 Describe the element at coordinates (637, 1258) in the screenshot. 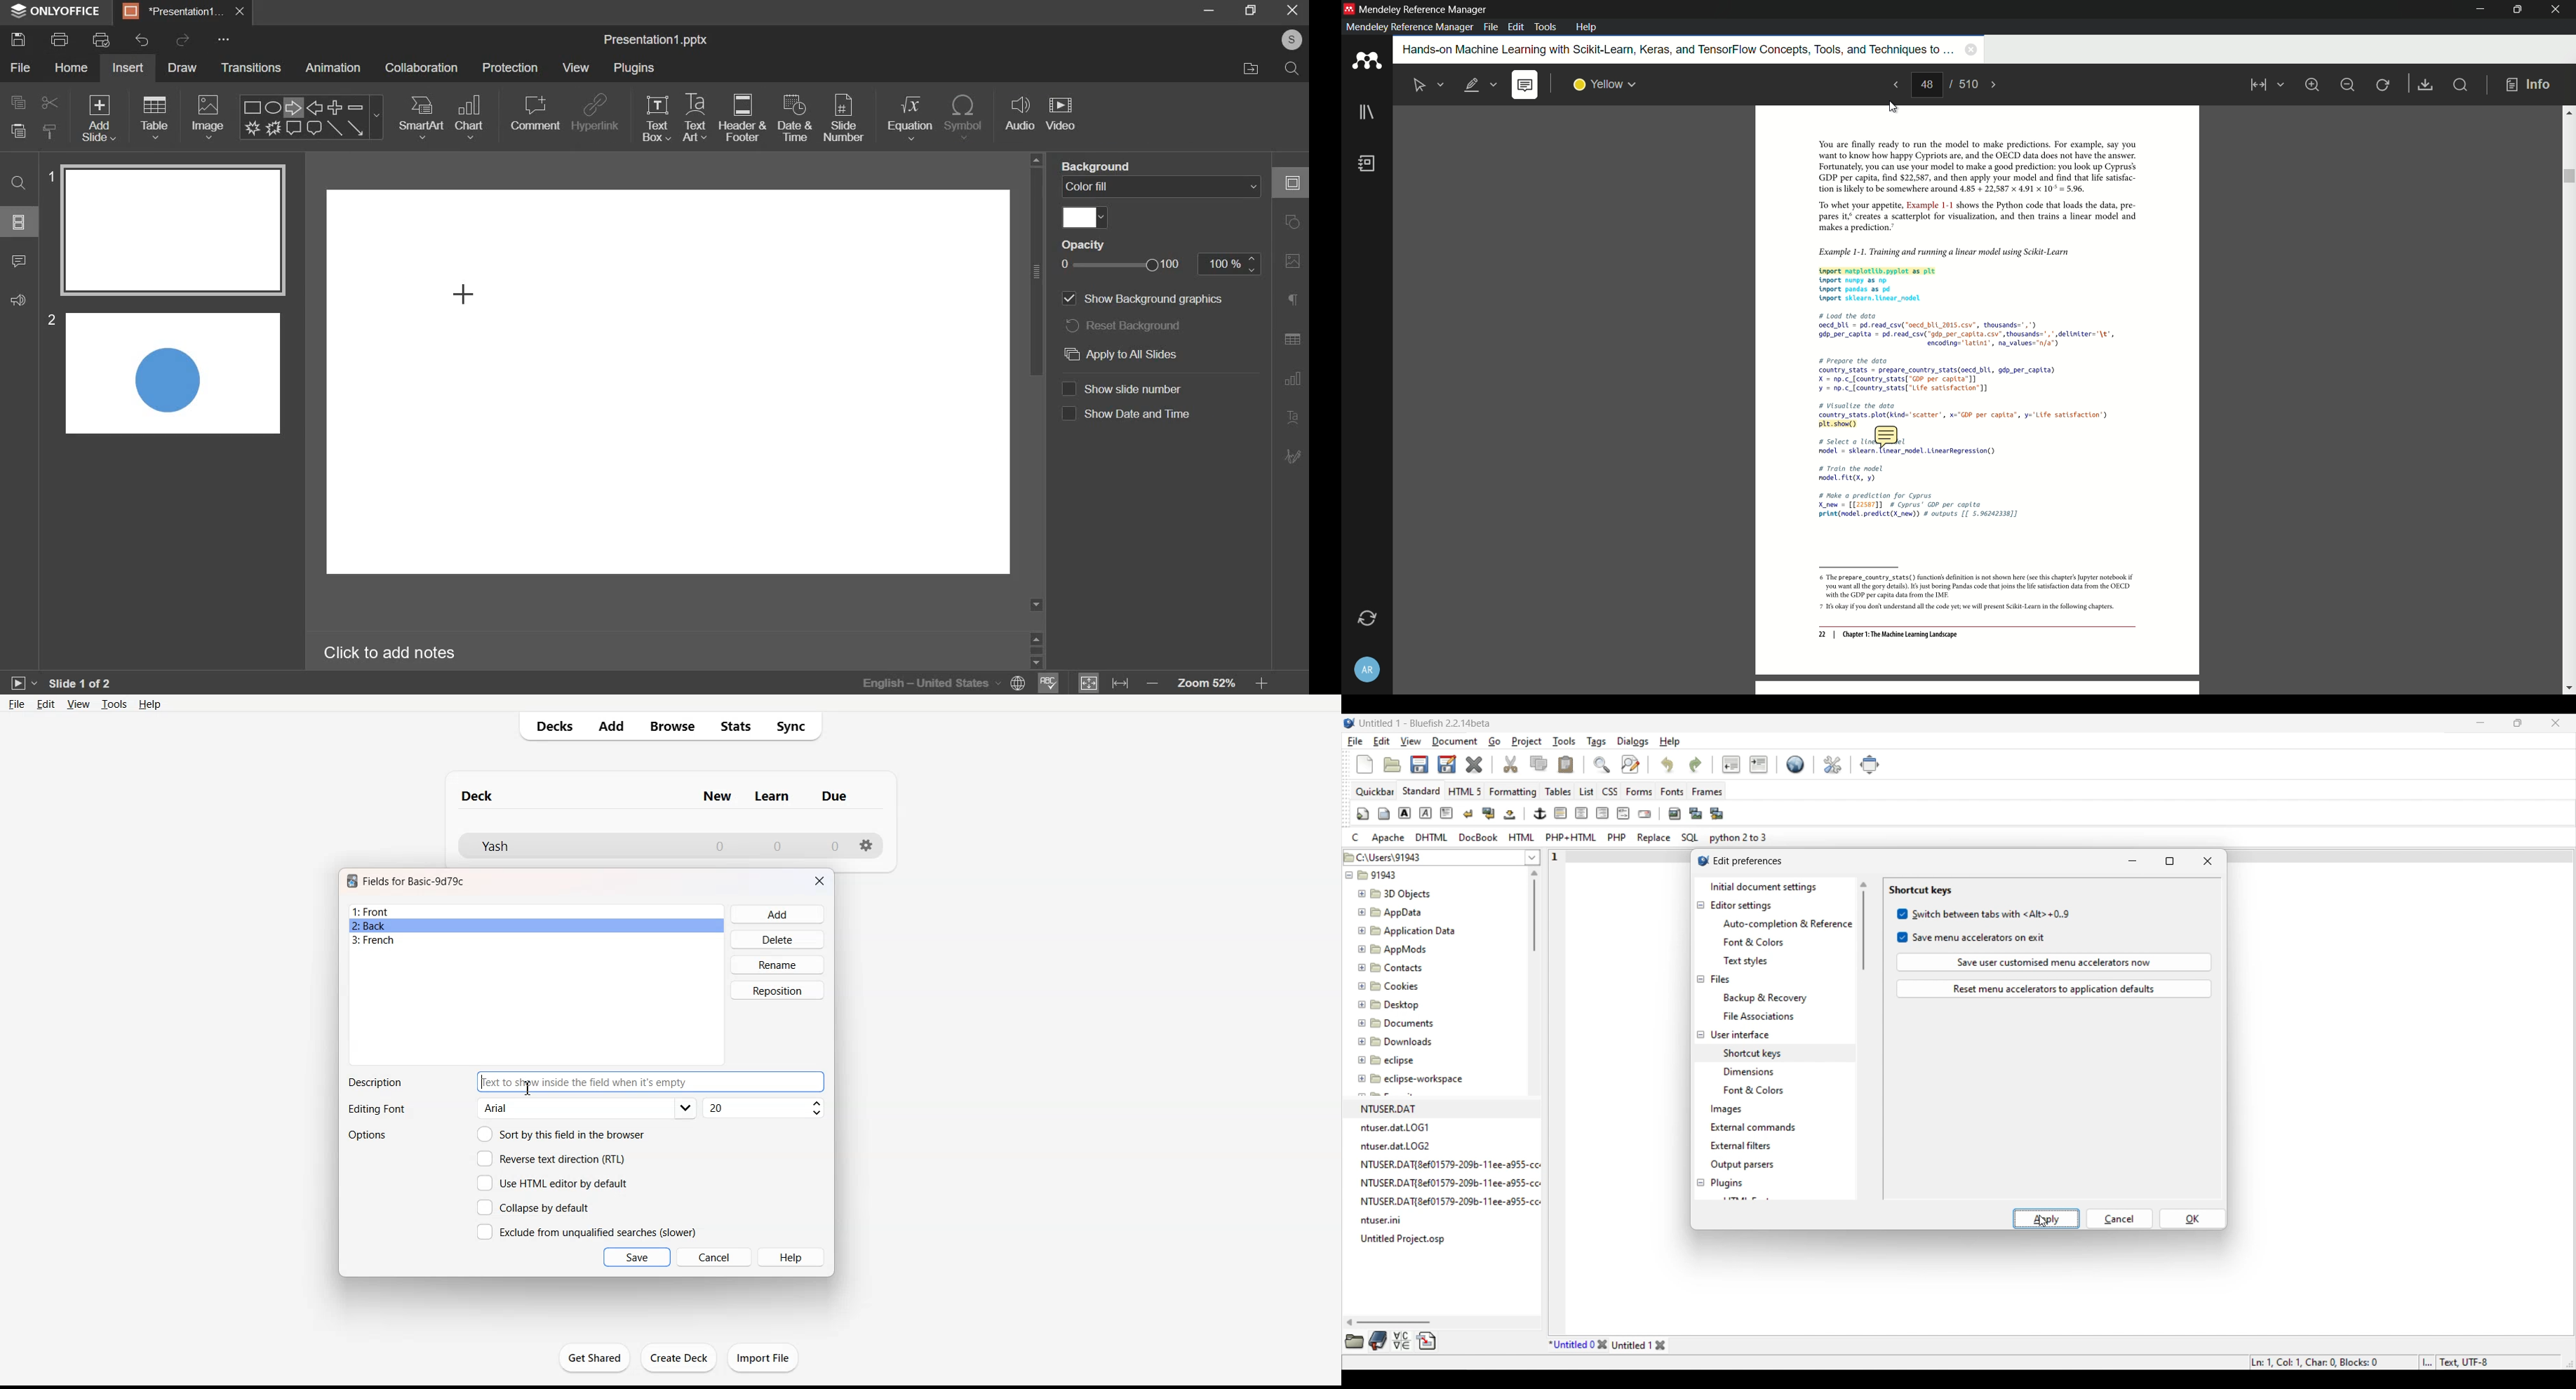

I see `Save` at that location.